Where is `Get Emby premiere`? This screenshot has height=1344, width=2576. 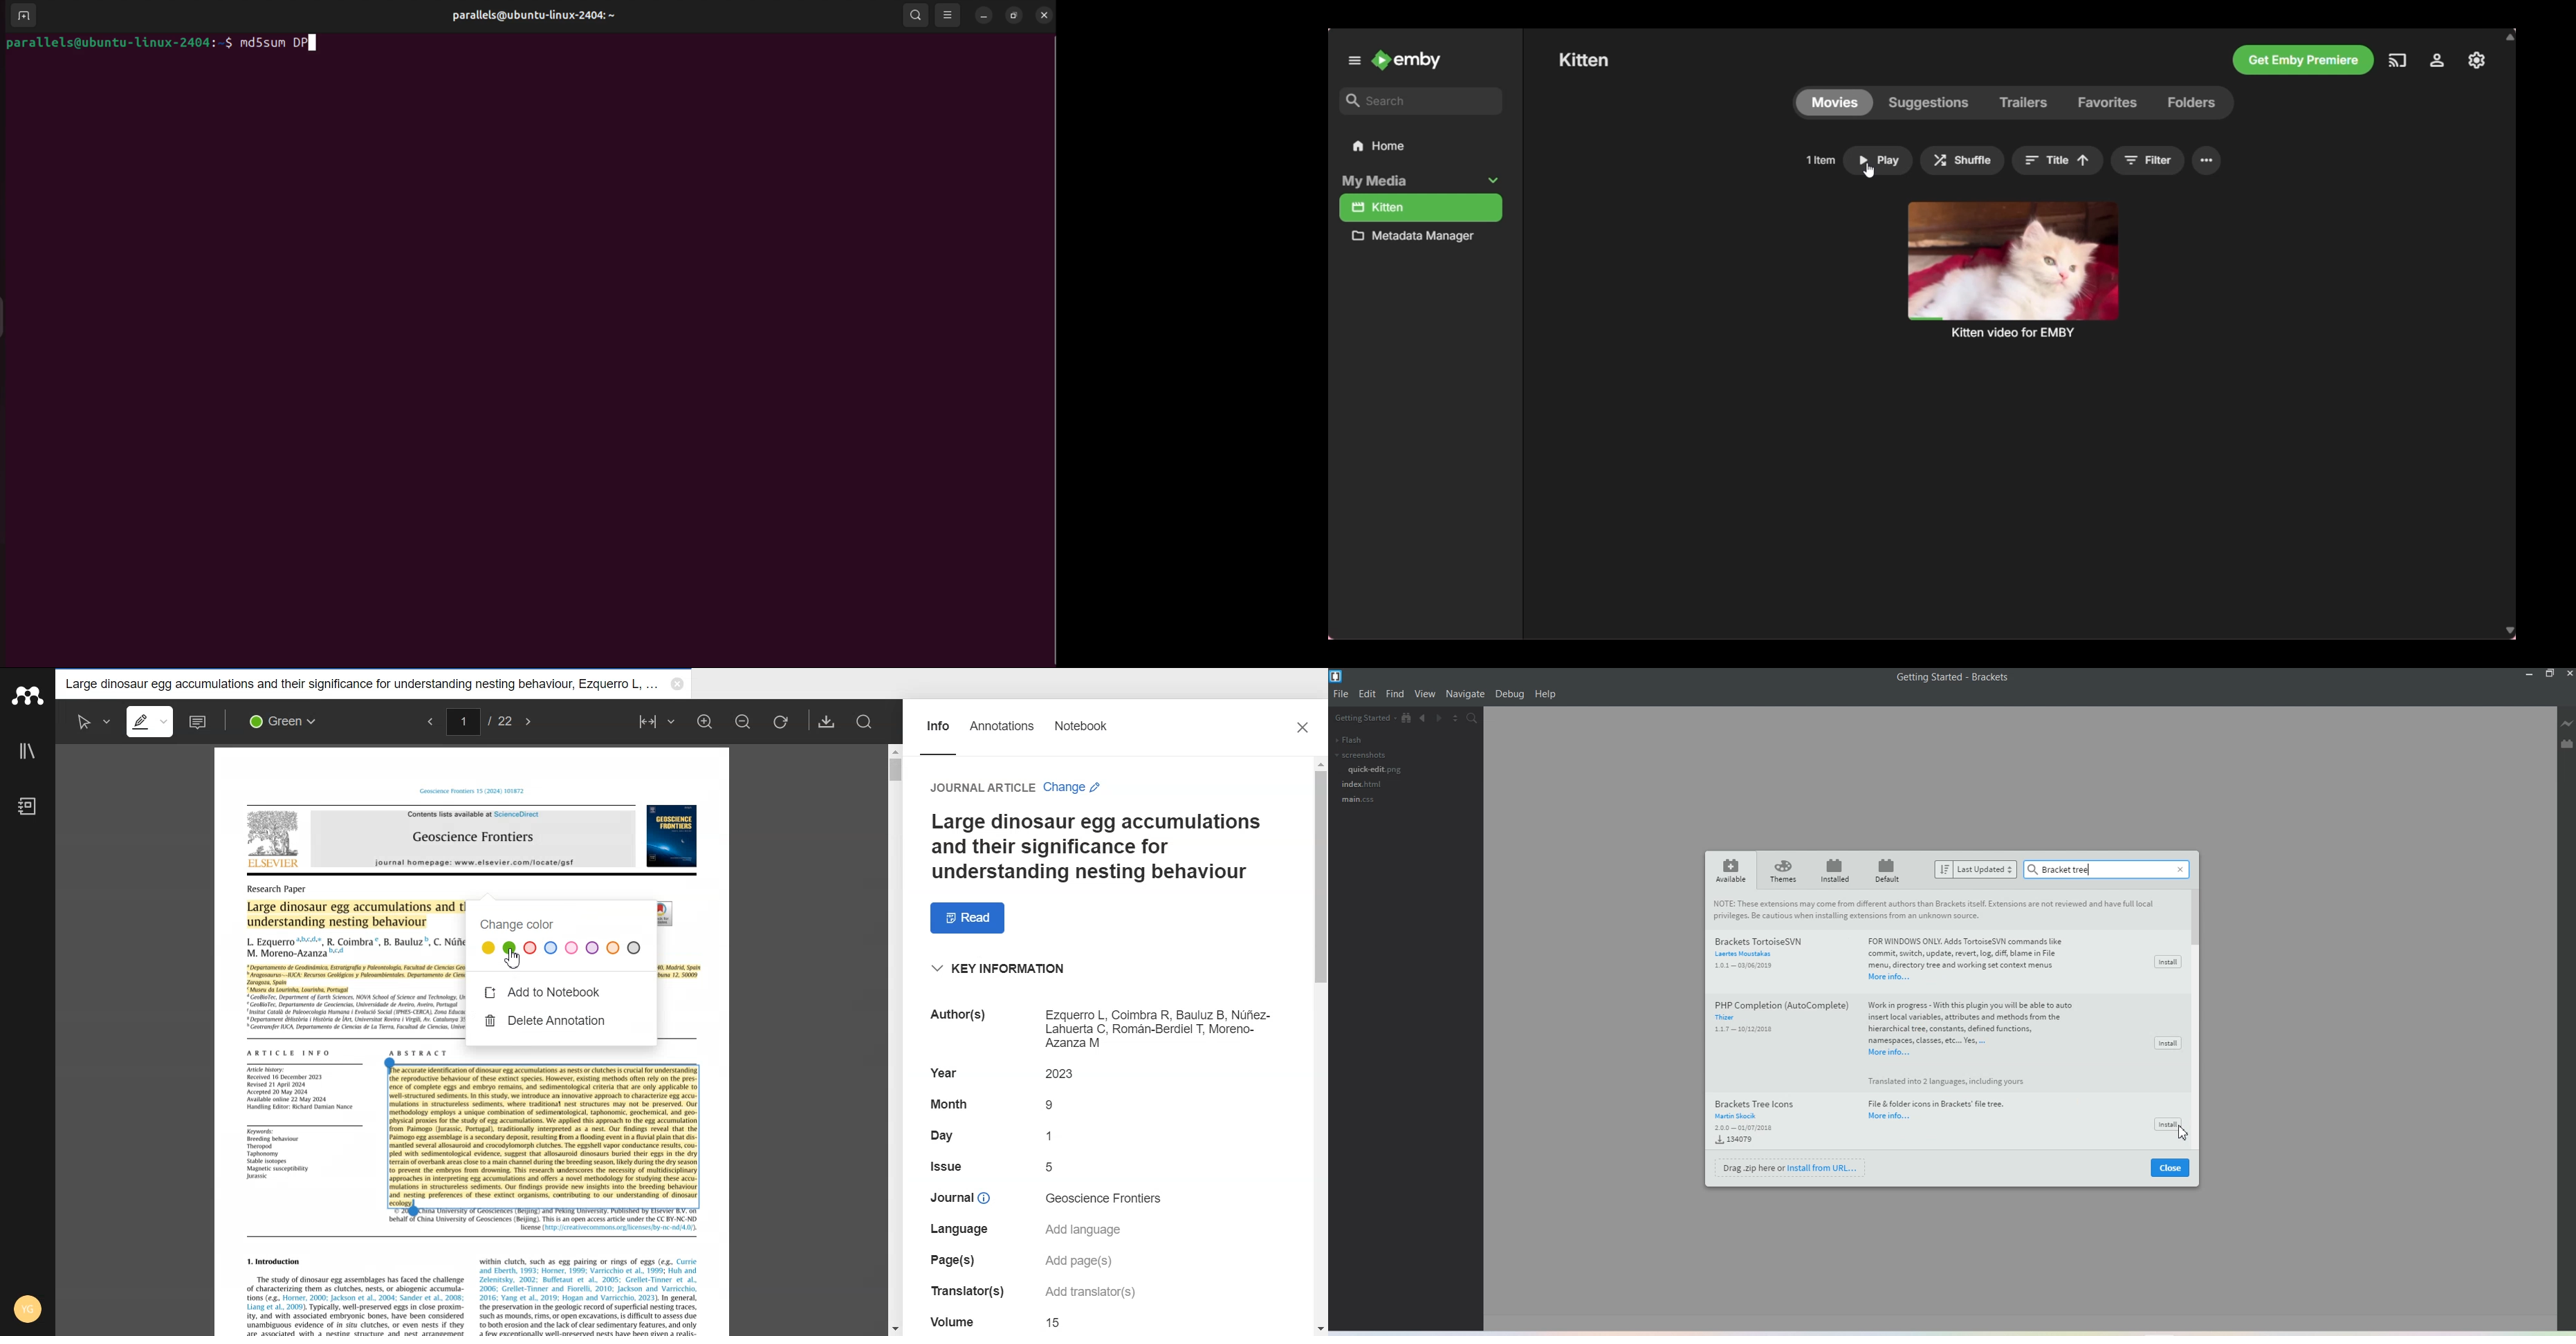 Get Emby premiere is located at coordinates (2304, 60).